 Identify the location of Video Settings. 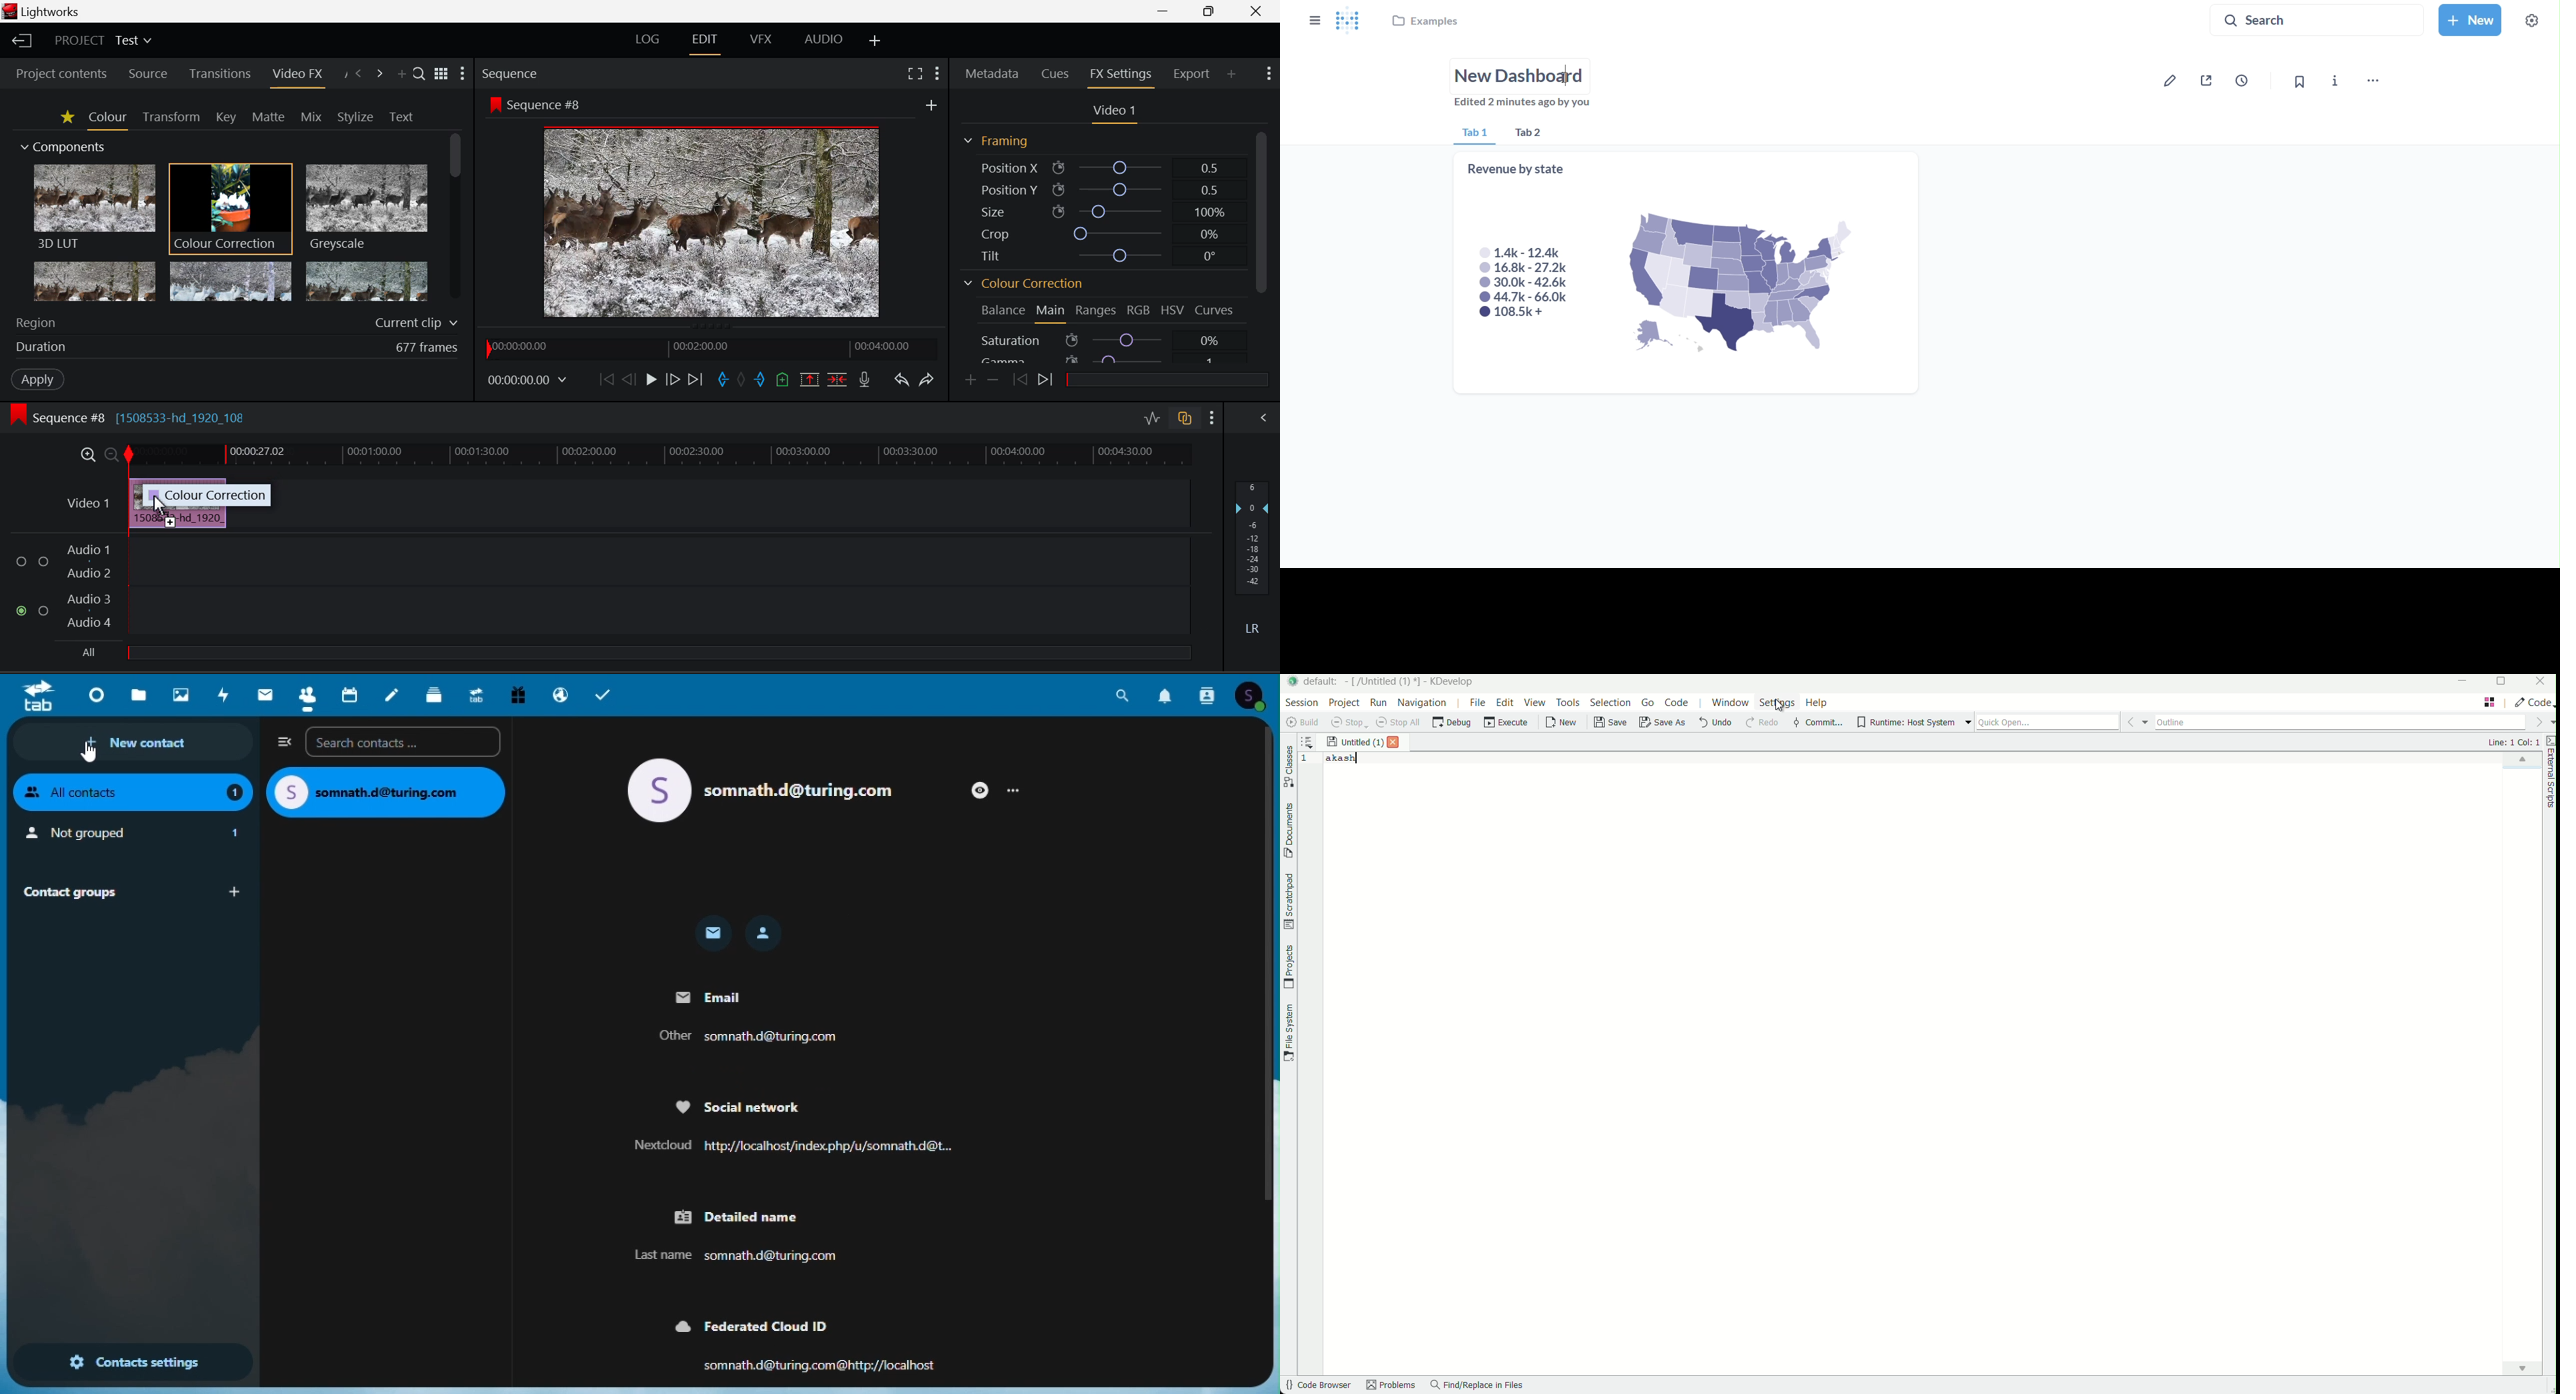
(1112, 112).